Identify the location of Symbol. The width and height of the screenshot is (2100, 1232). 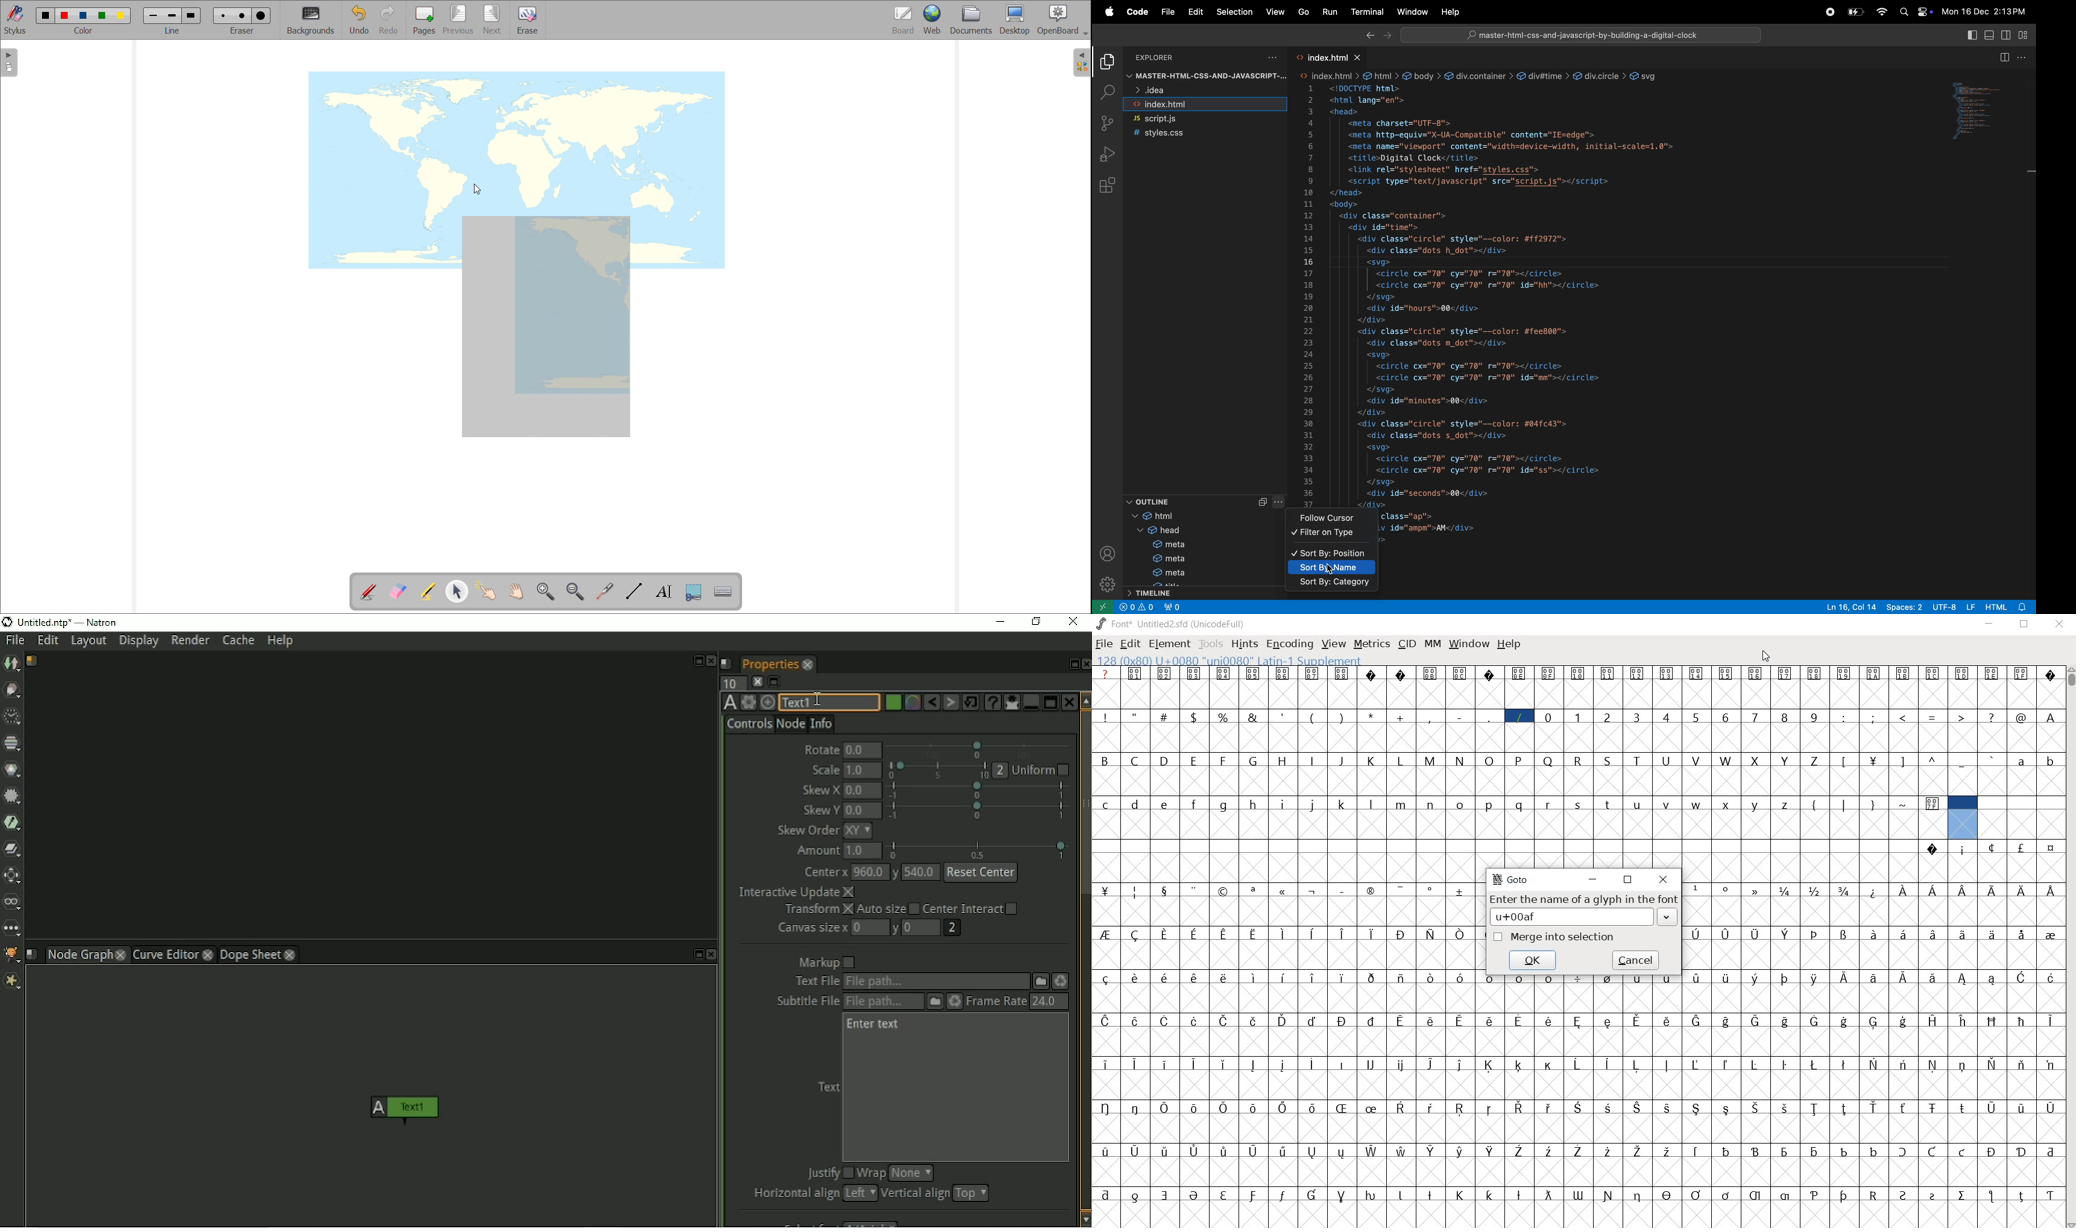
(1903, 1021).